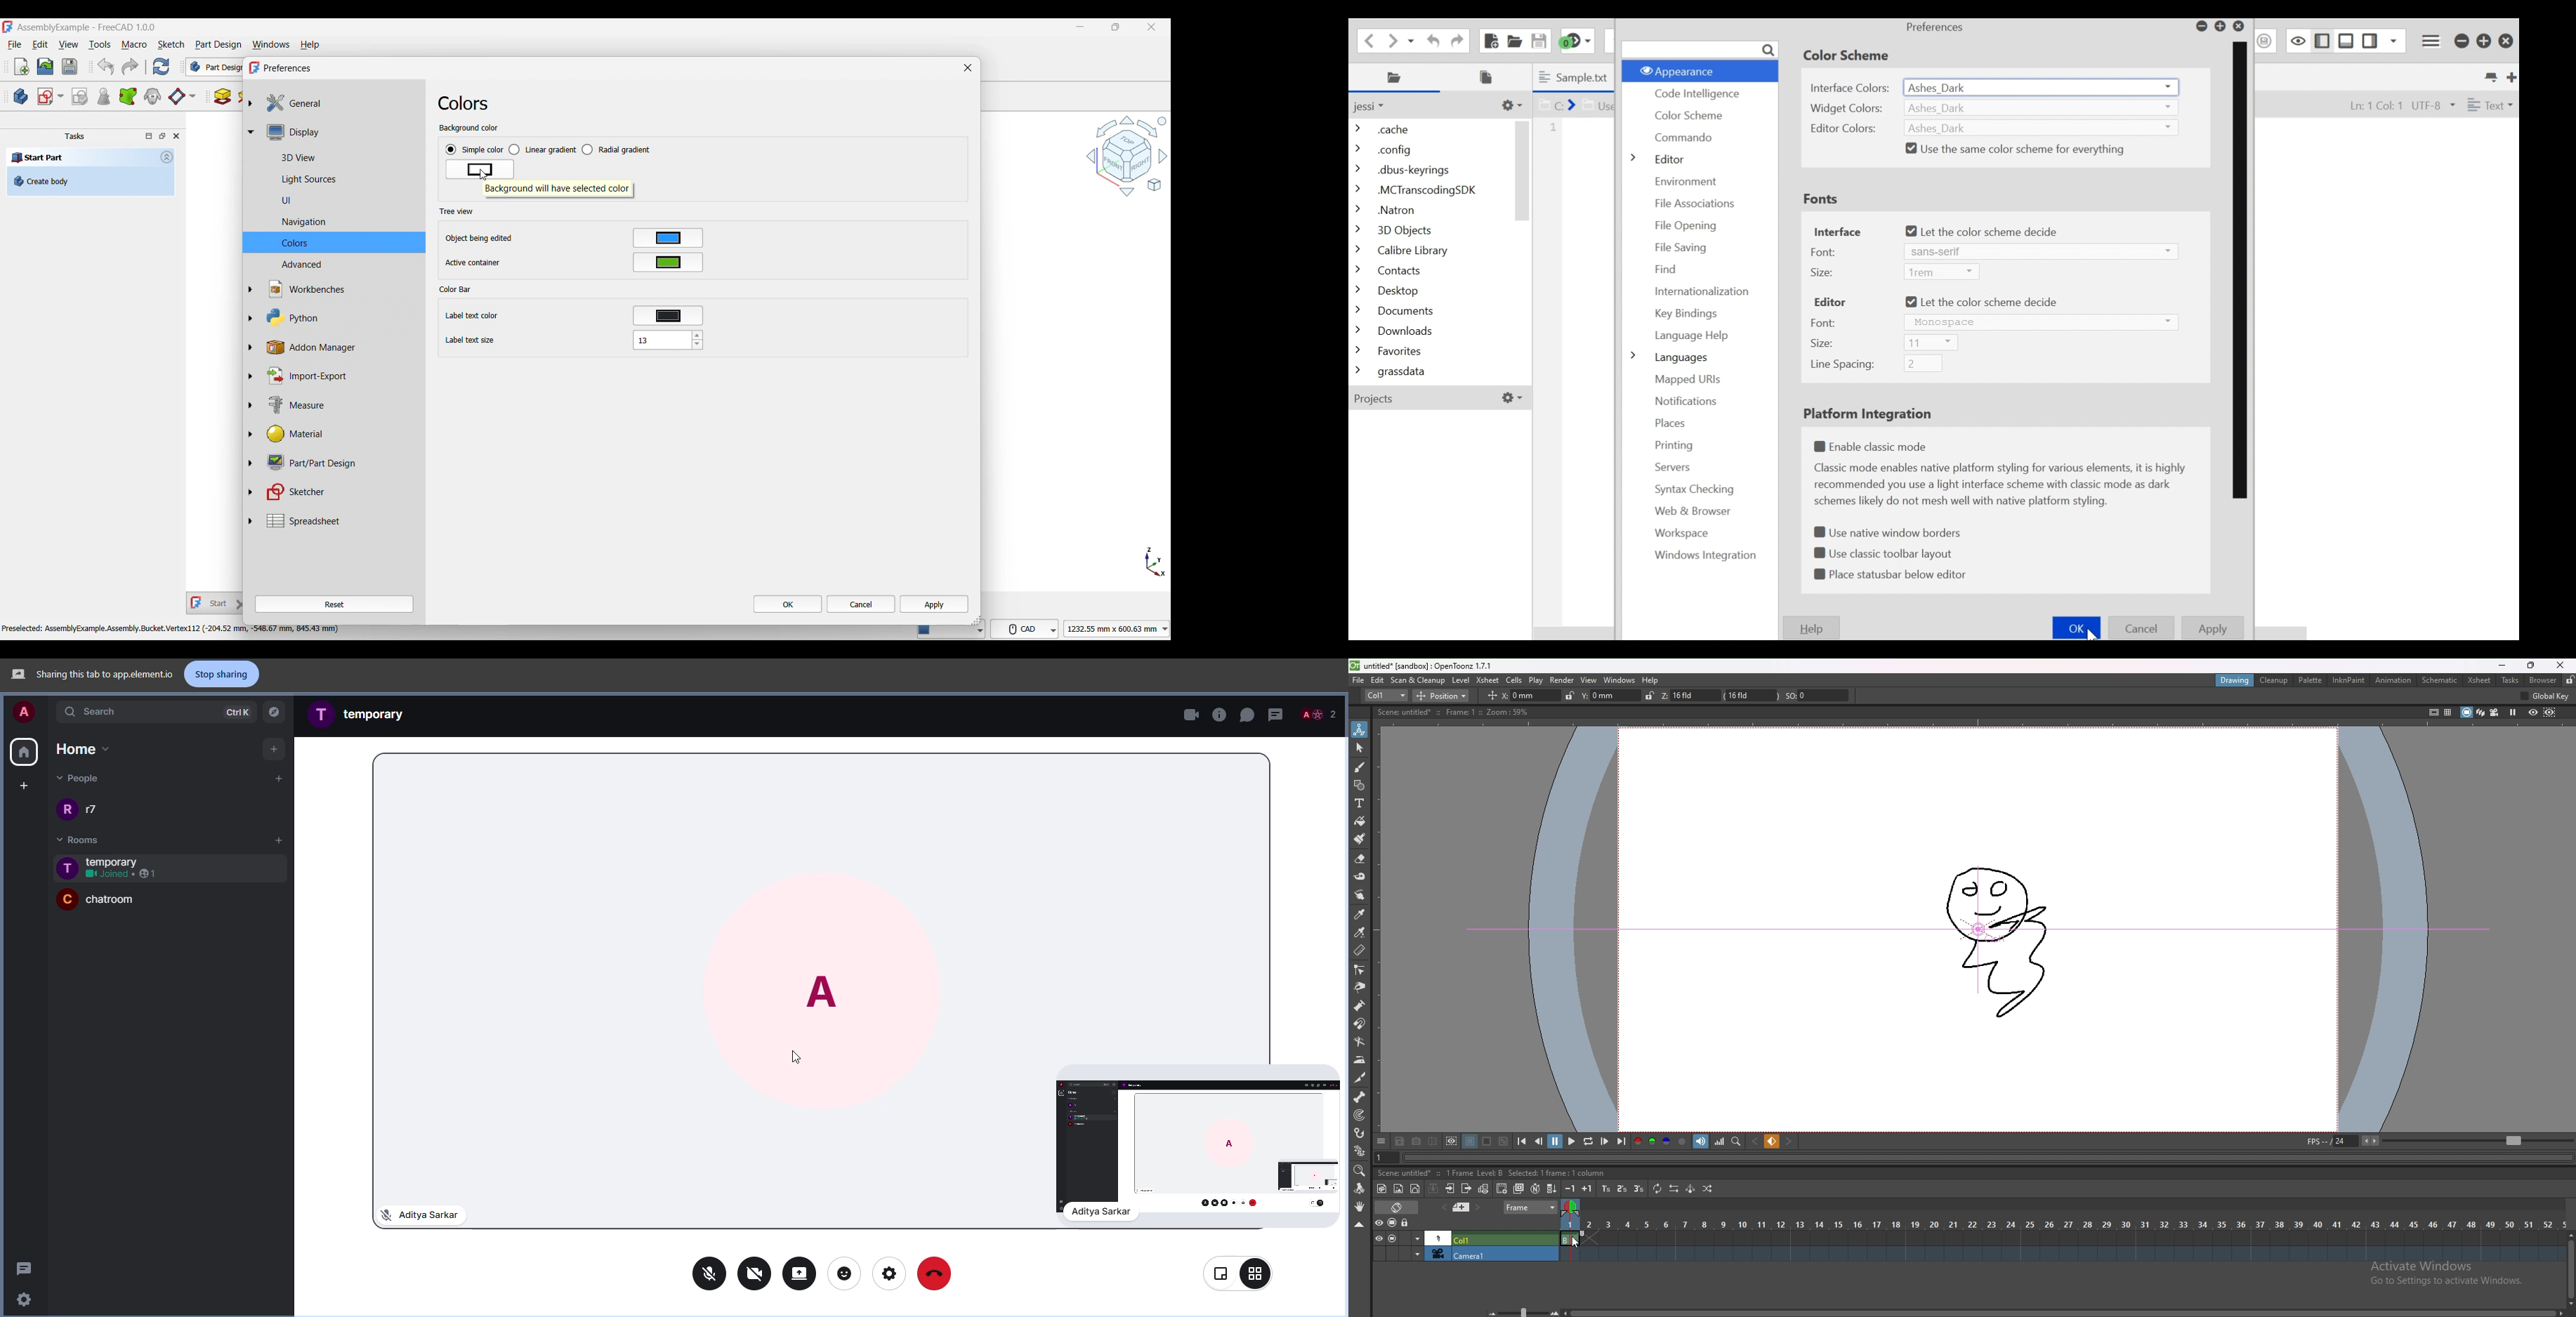 The width and height of the screenshot is (2576, 1344). What do you see at coordinates (160, 66) in the screenshot?
I see `Refresh` at bounding box center [160, 66].